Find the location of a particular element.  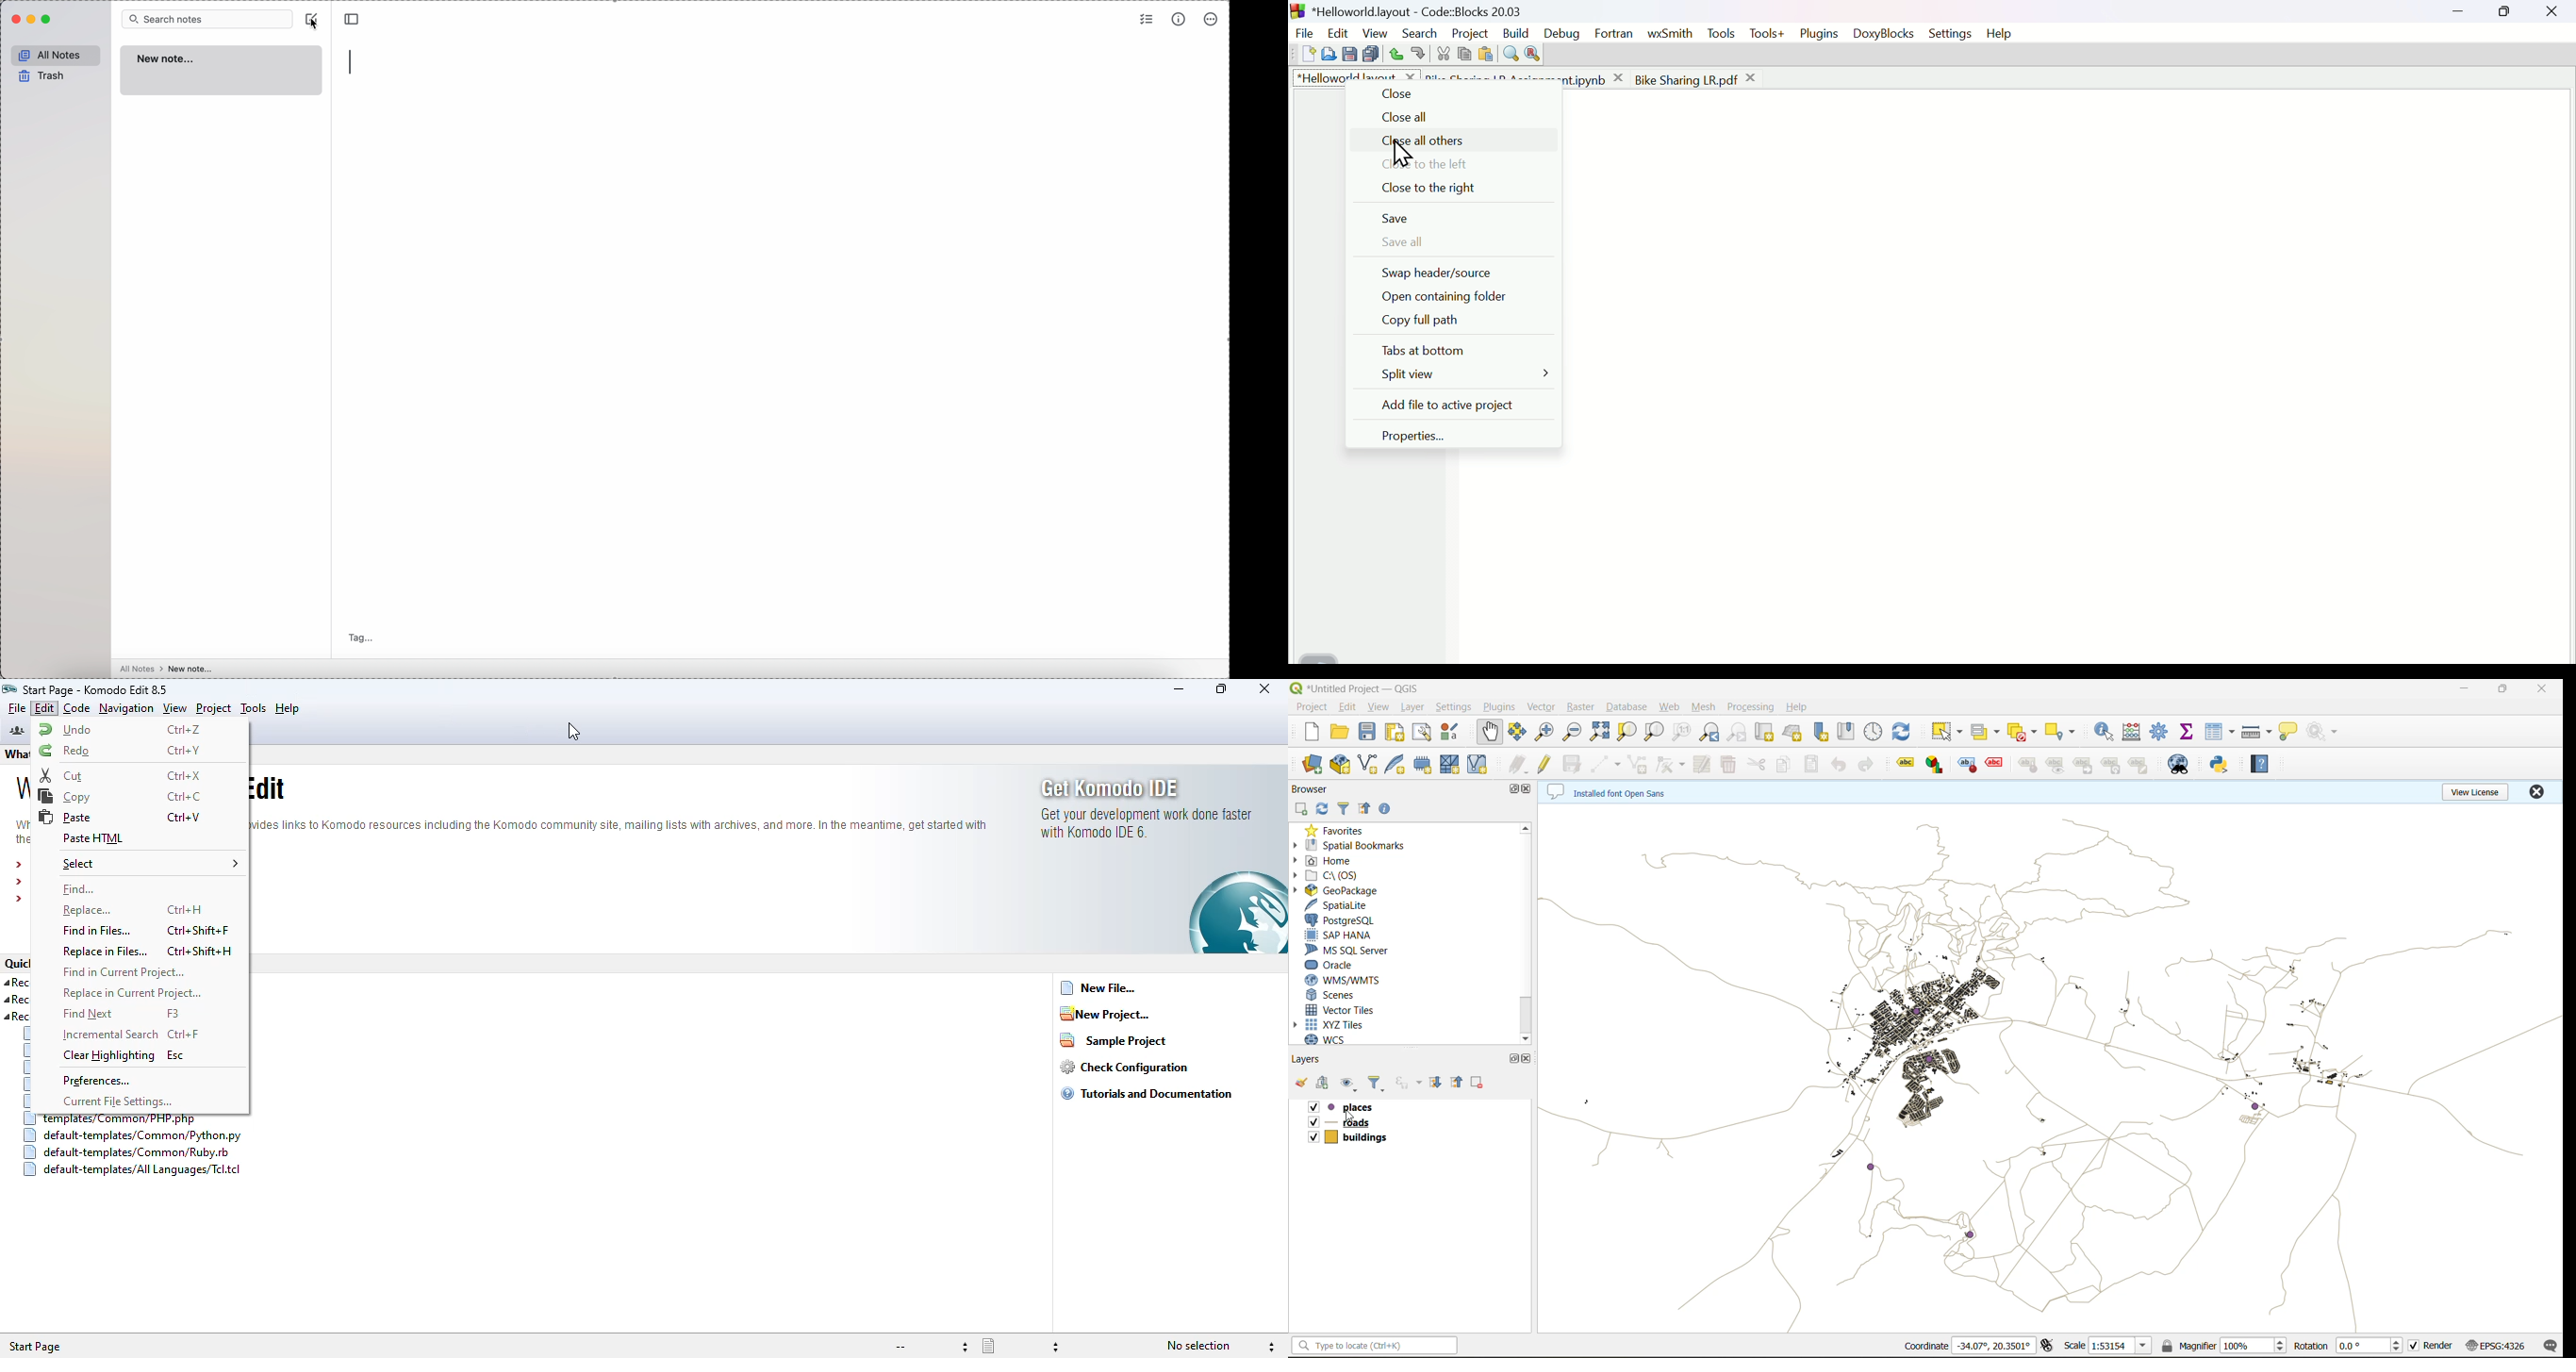

select location is located at coordinates (2065, 730).